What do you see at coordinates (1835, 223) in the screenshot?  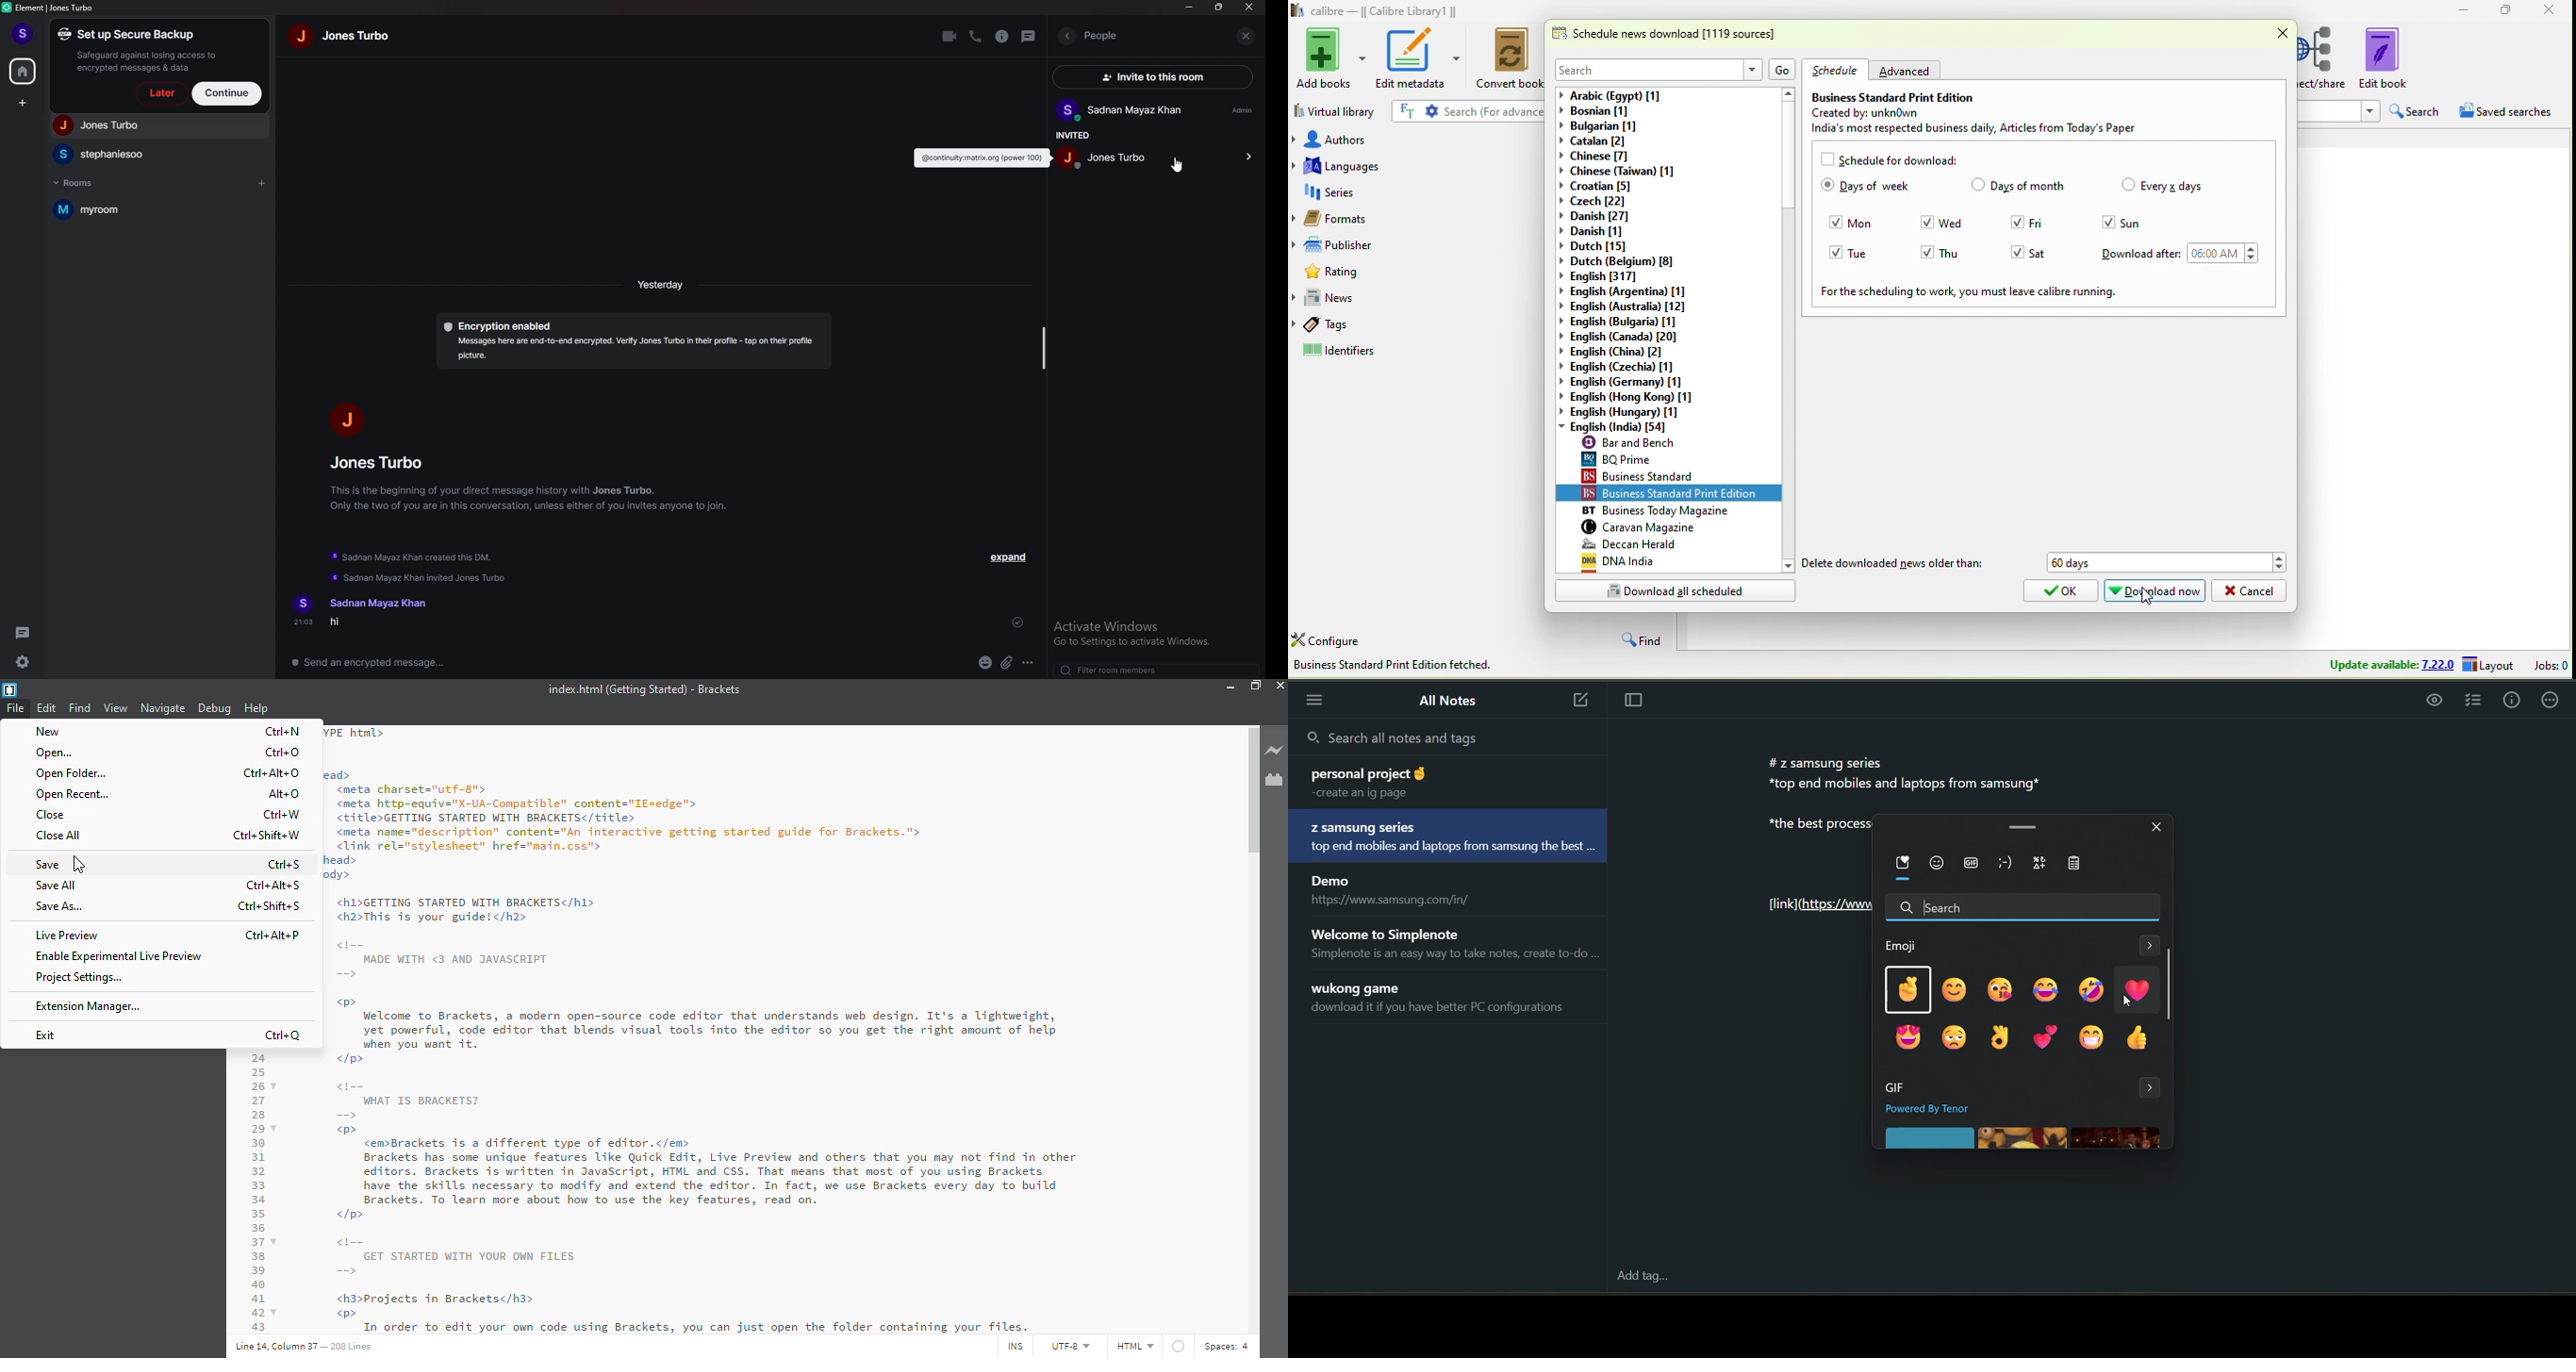 I see `Checkbox` at bounding box center [1835, 223].